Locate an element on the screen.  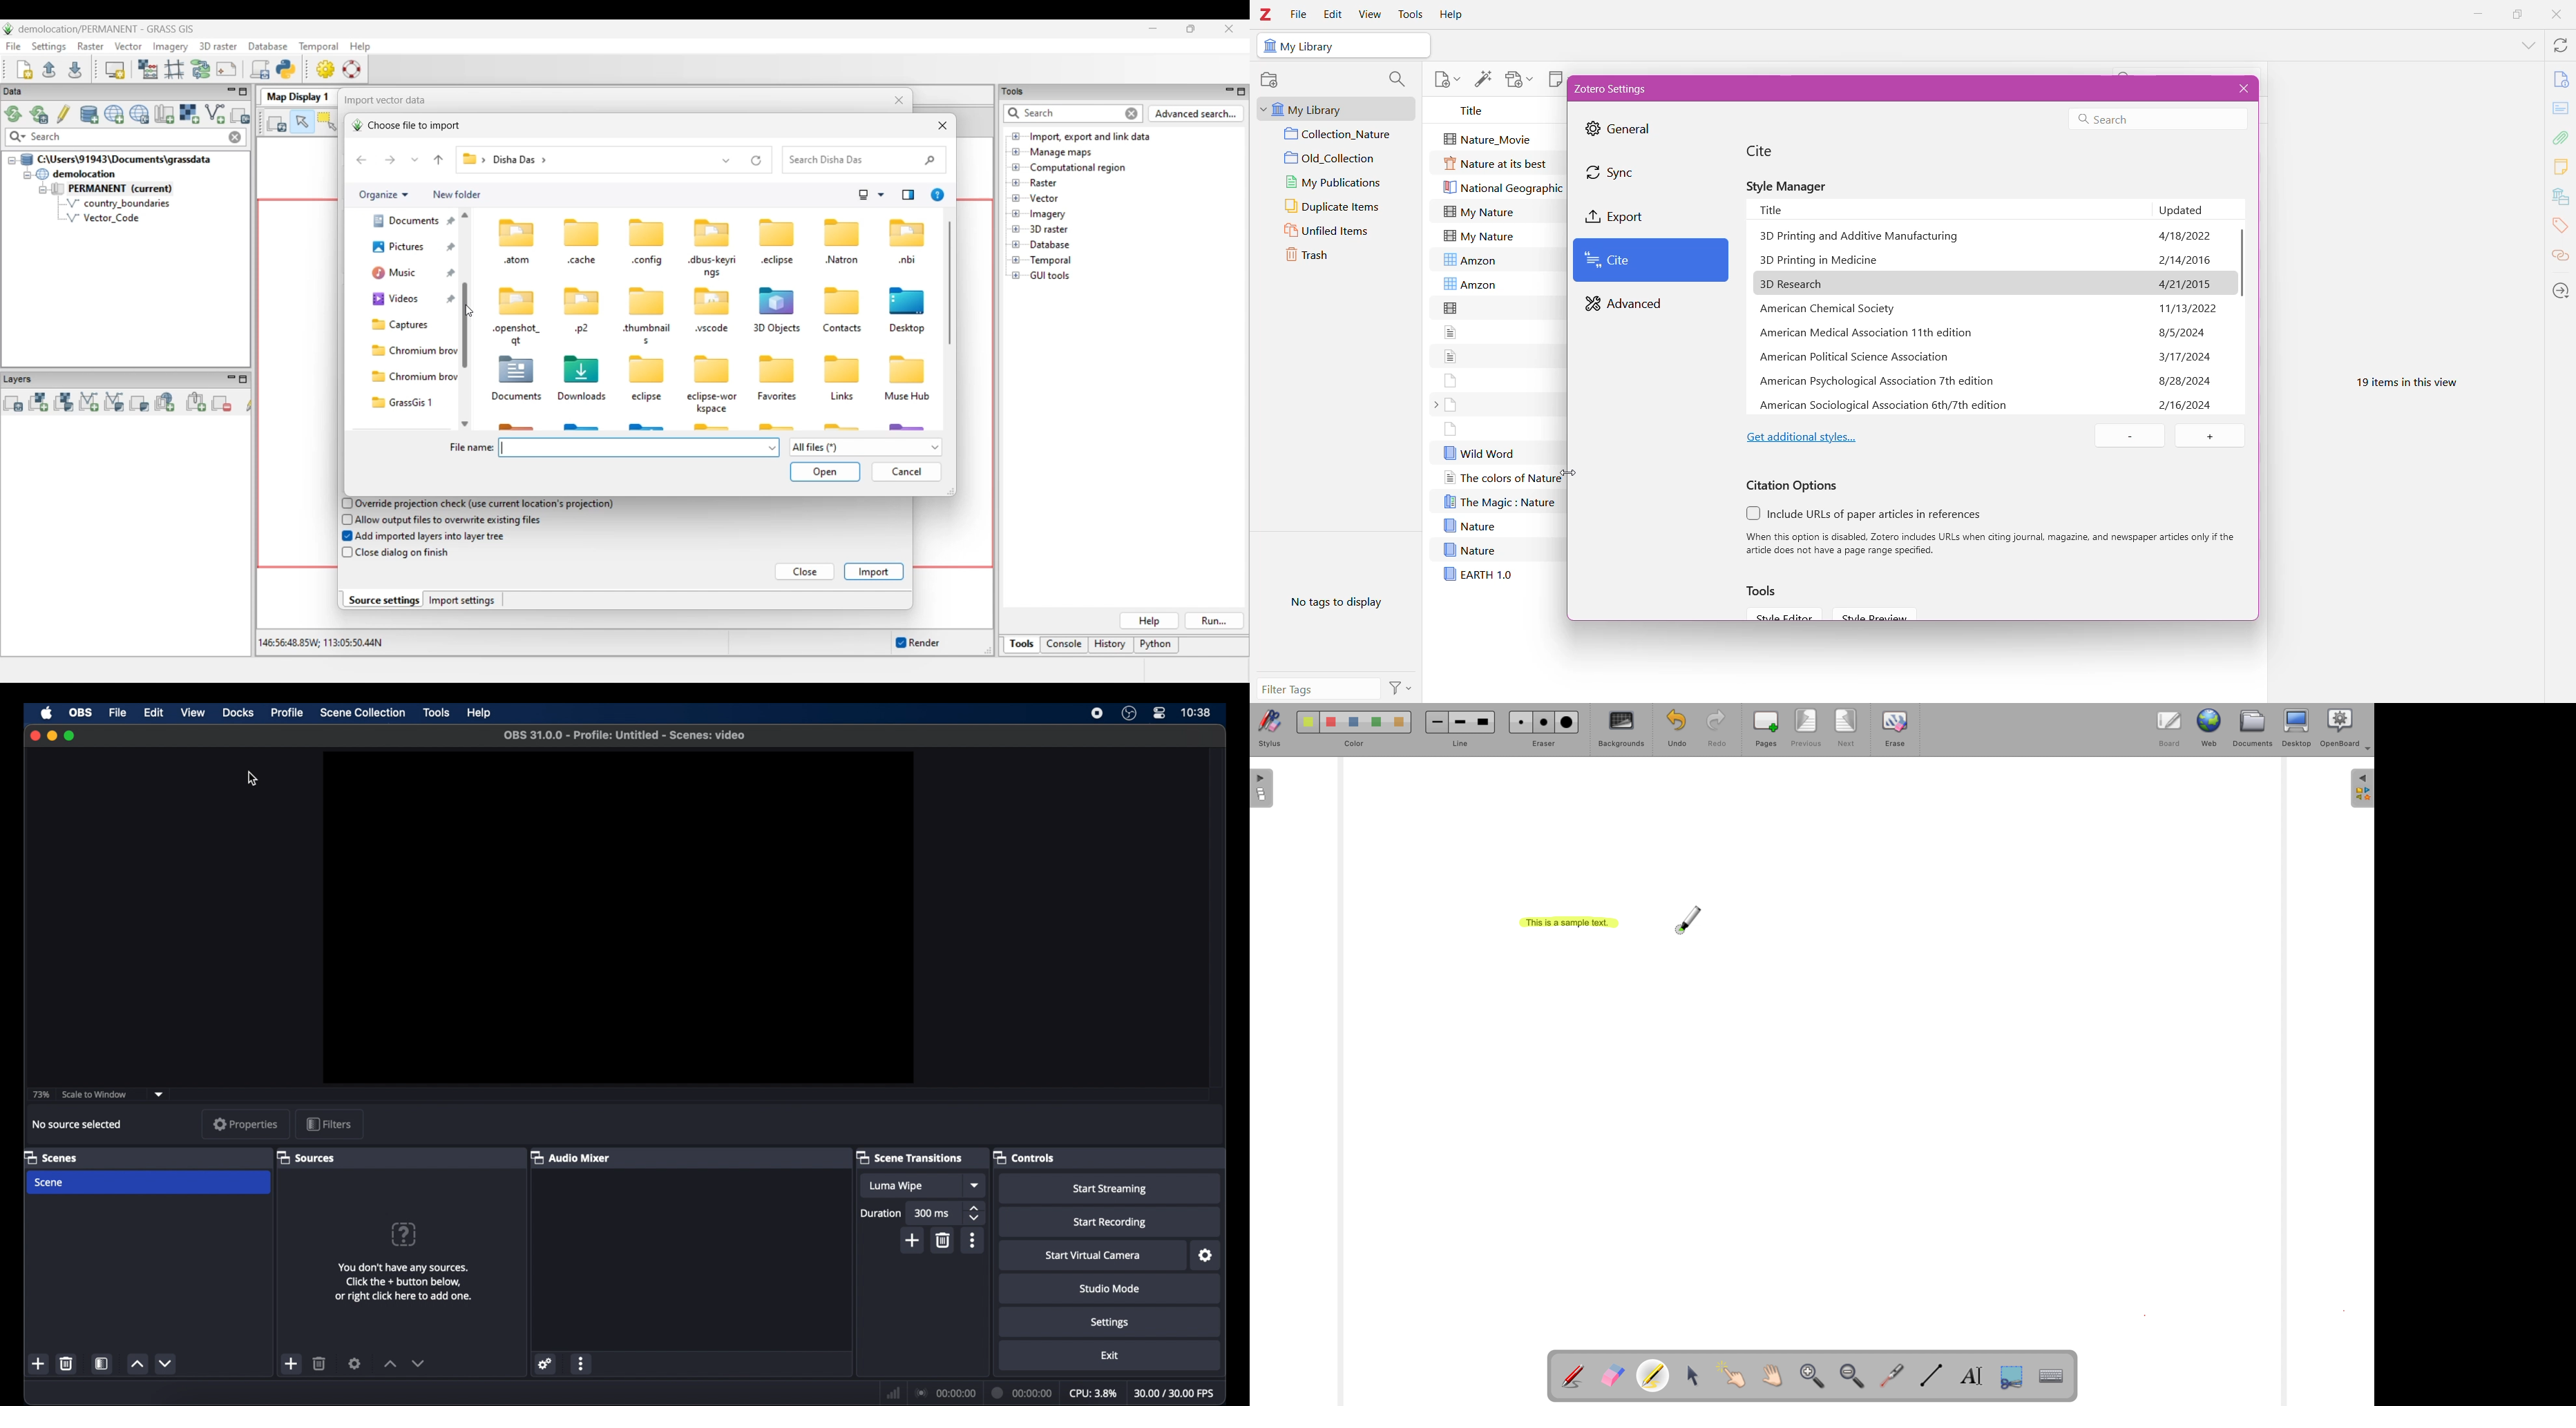
stepper buttons is located at coordinates (976, 1213).